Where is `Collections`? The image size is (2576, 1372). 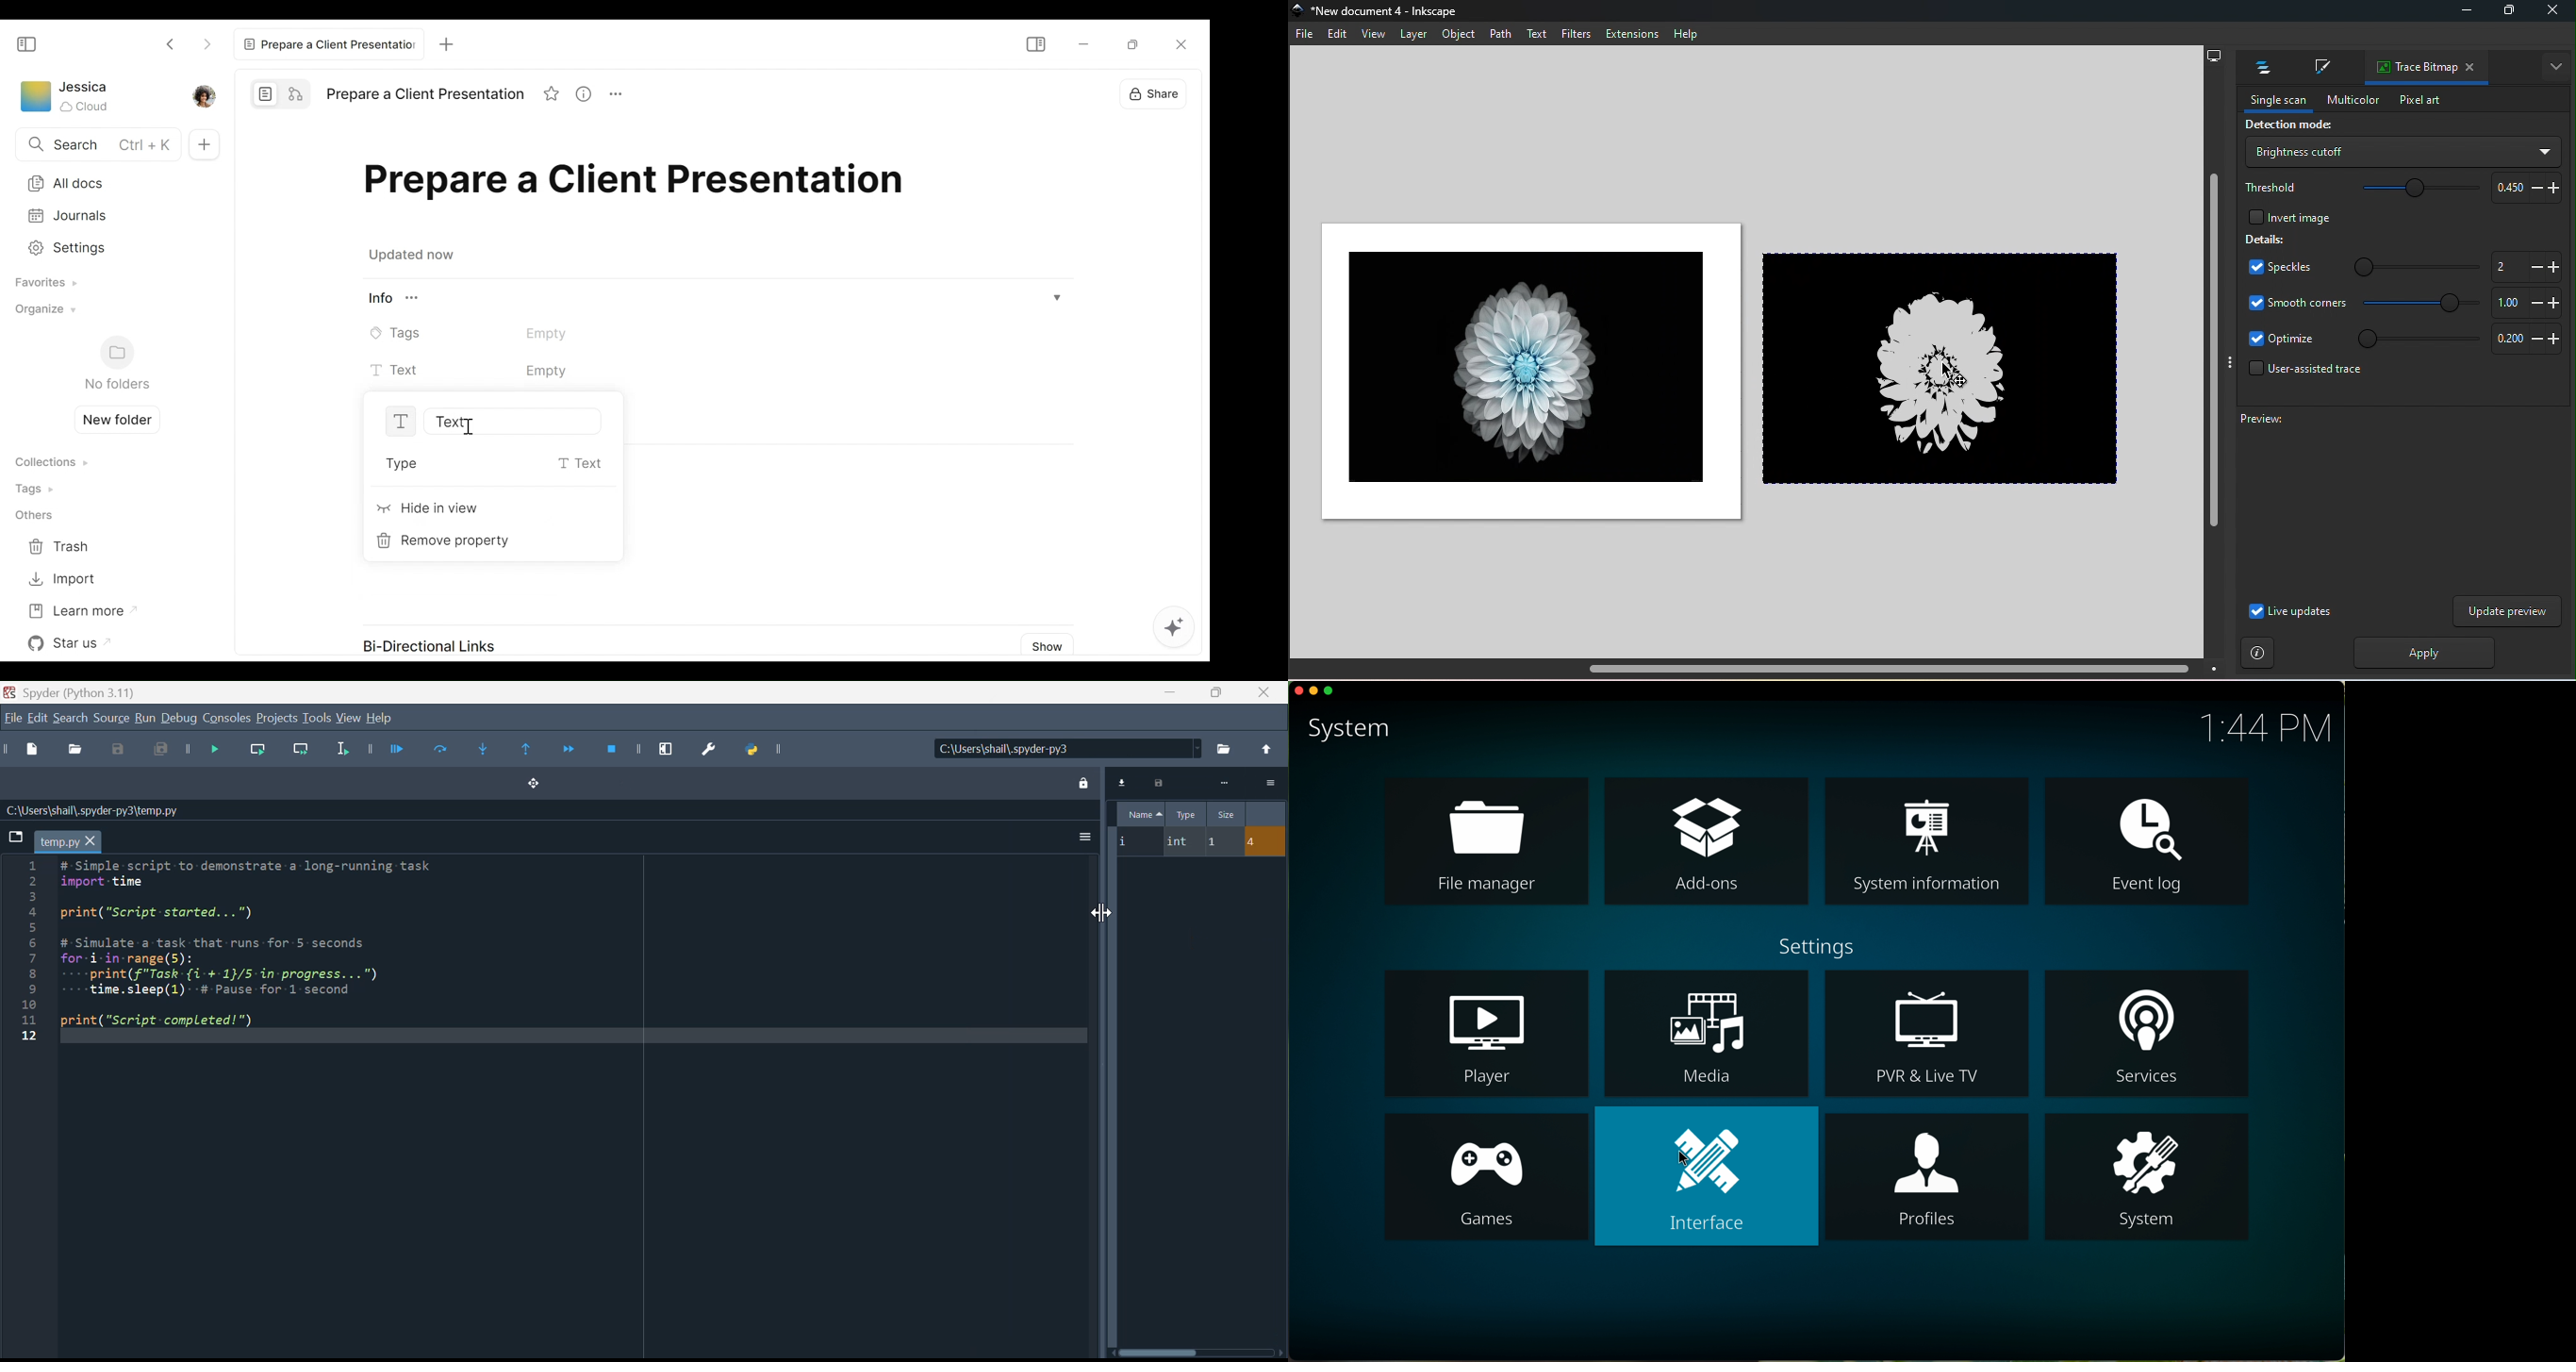 Collections is located at coordinates (51, 463).